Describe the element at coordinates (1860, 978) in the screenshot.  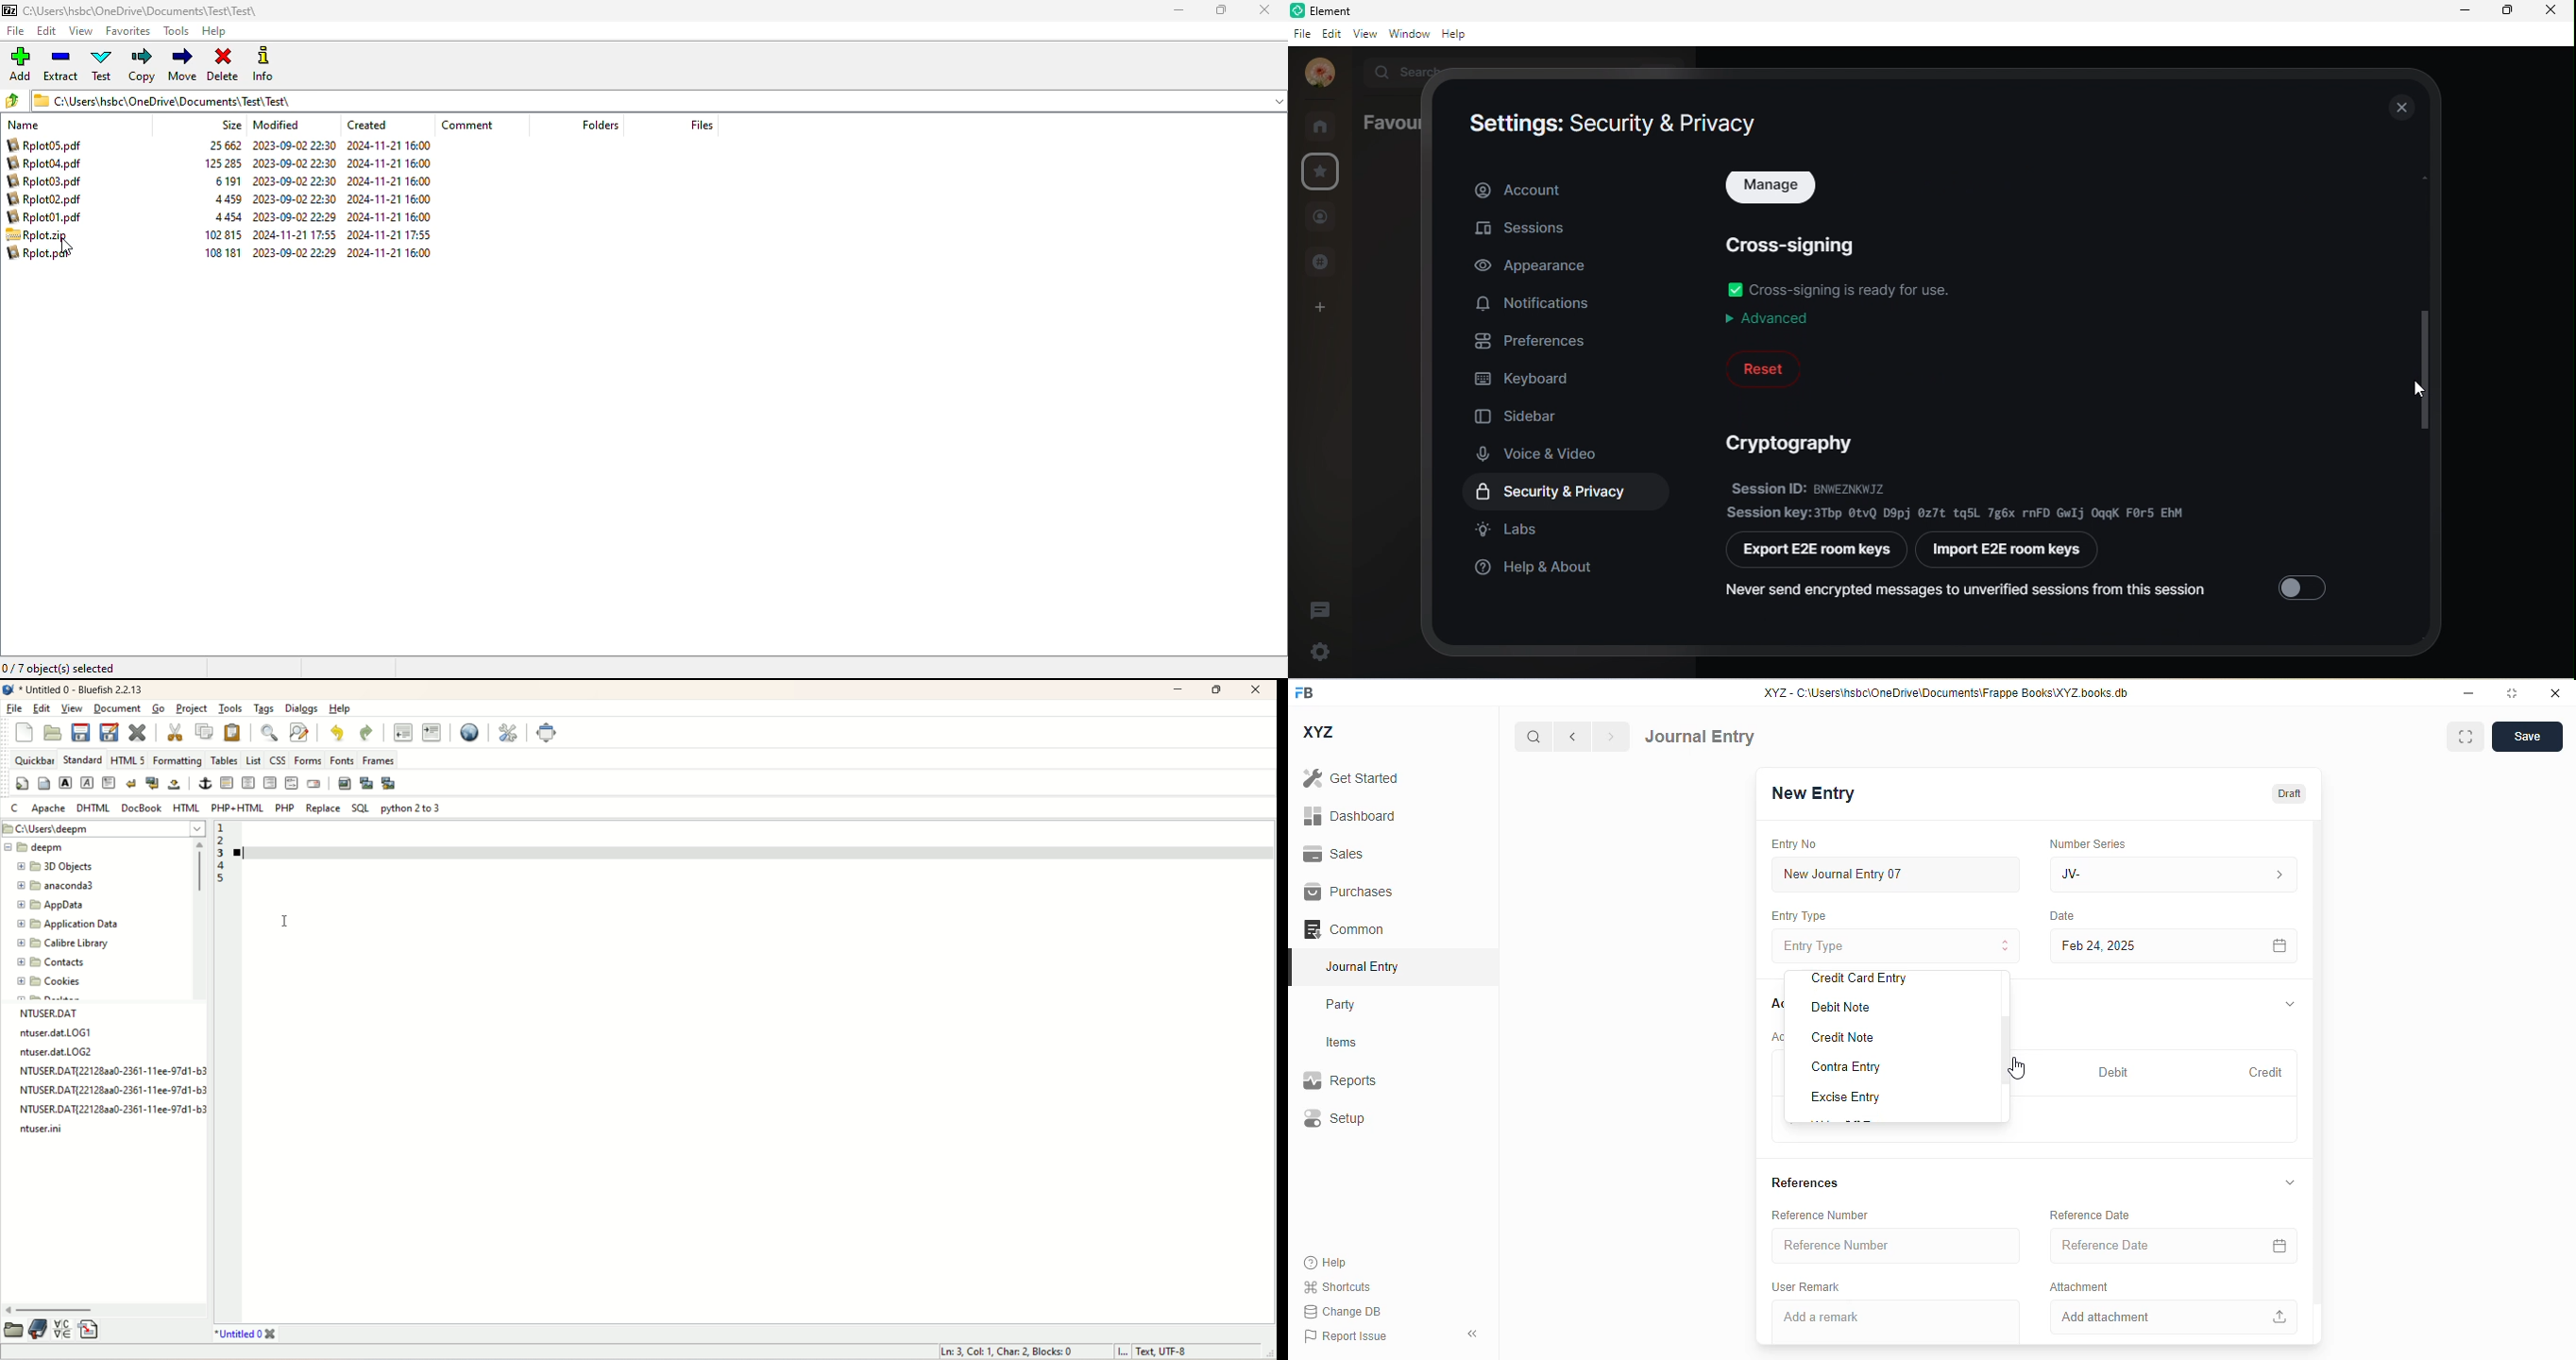
I see `credit card entry` at that location.